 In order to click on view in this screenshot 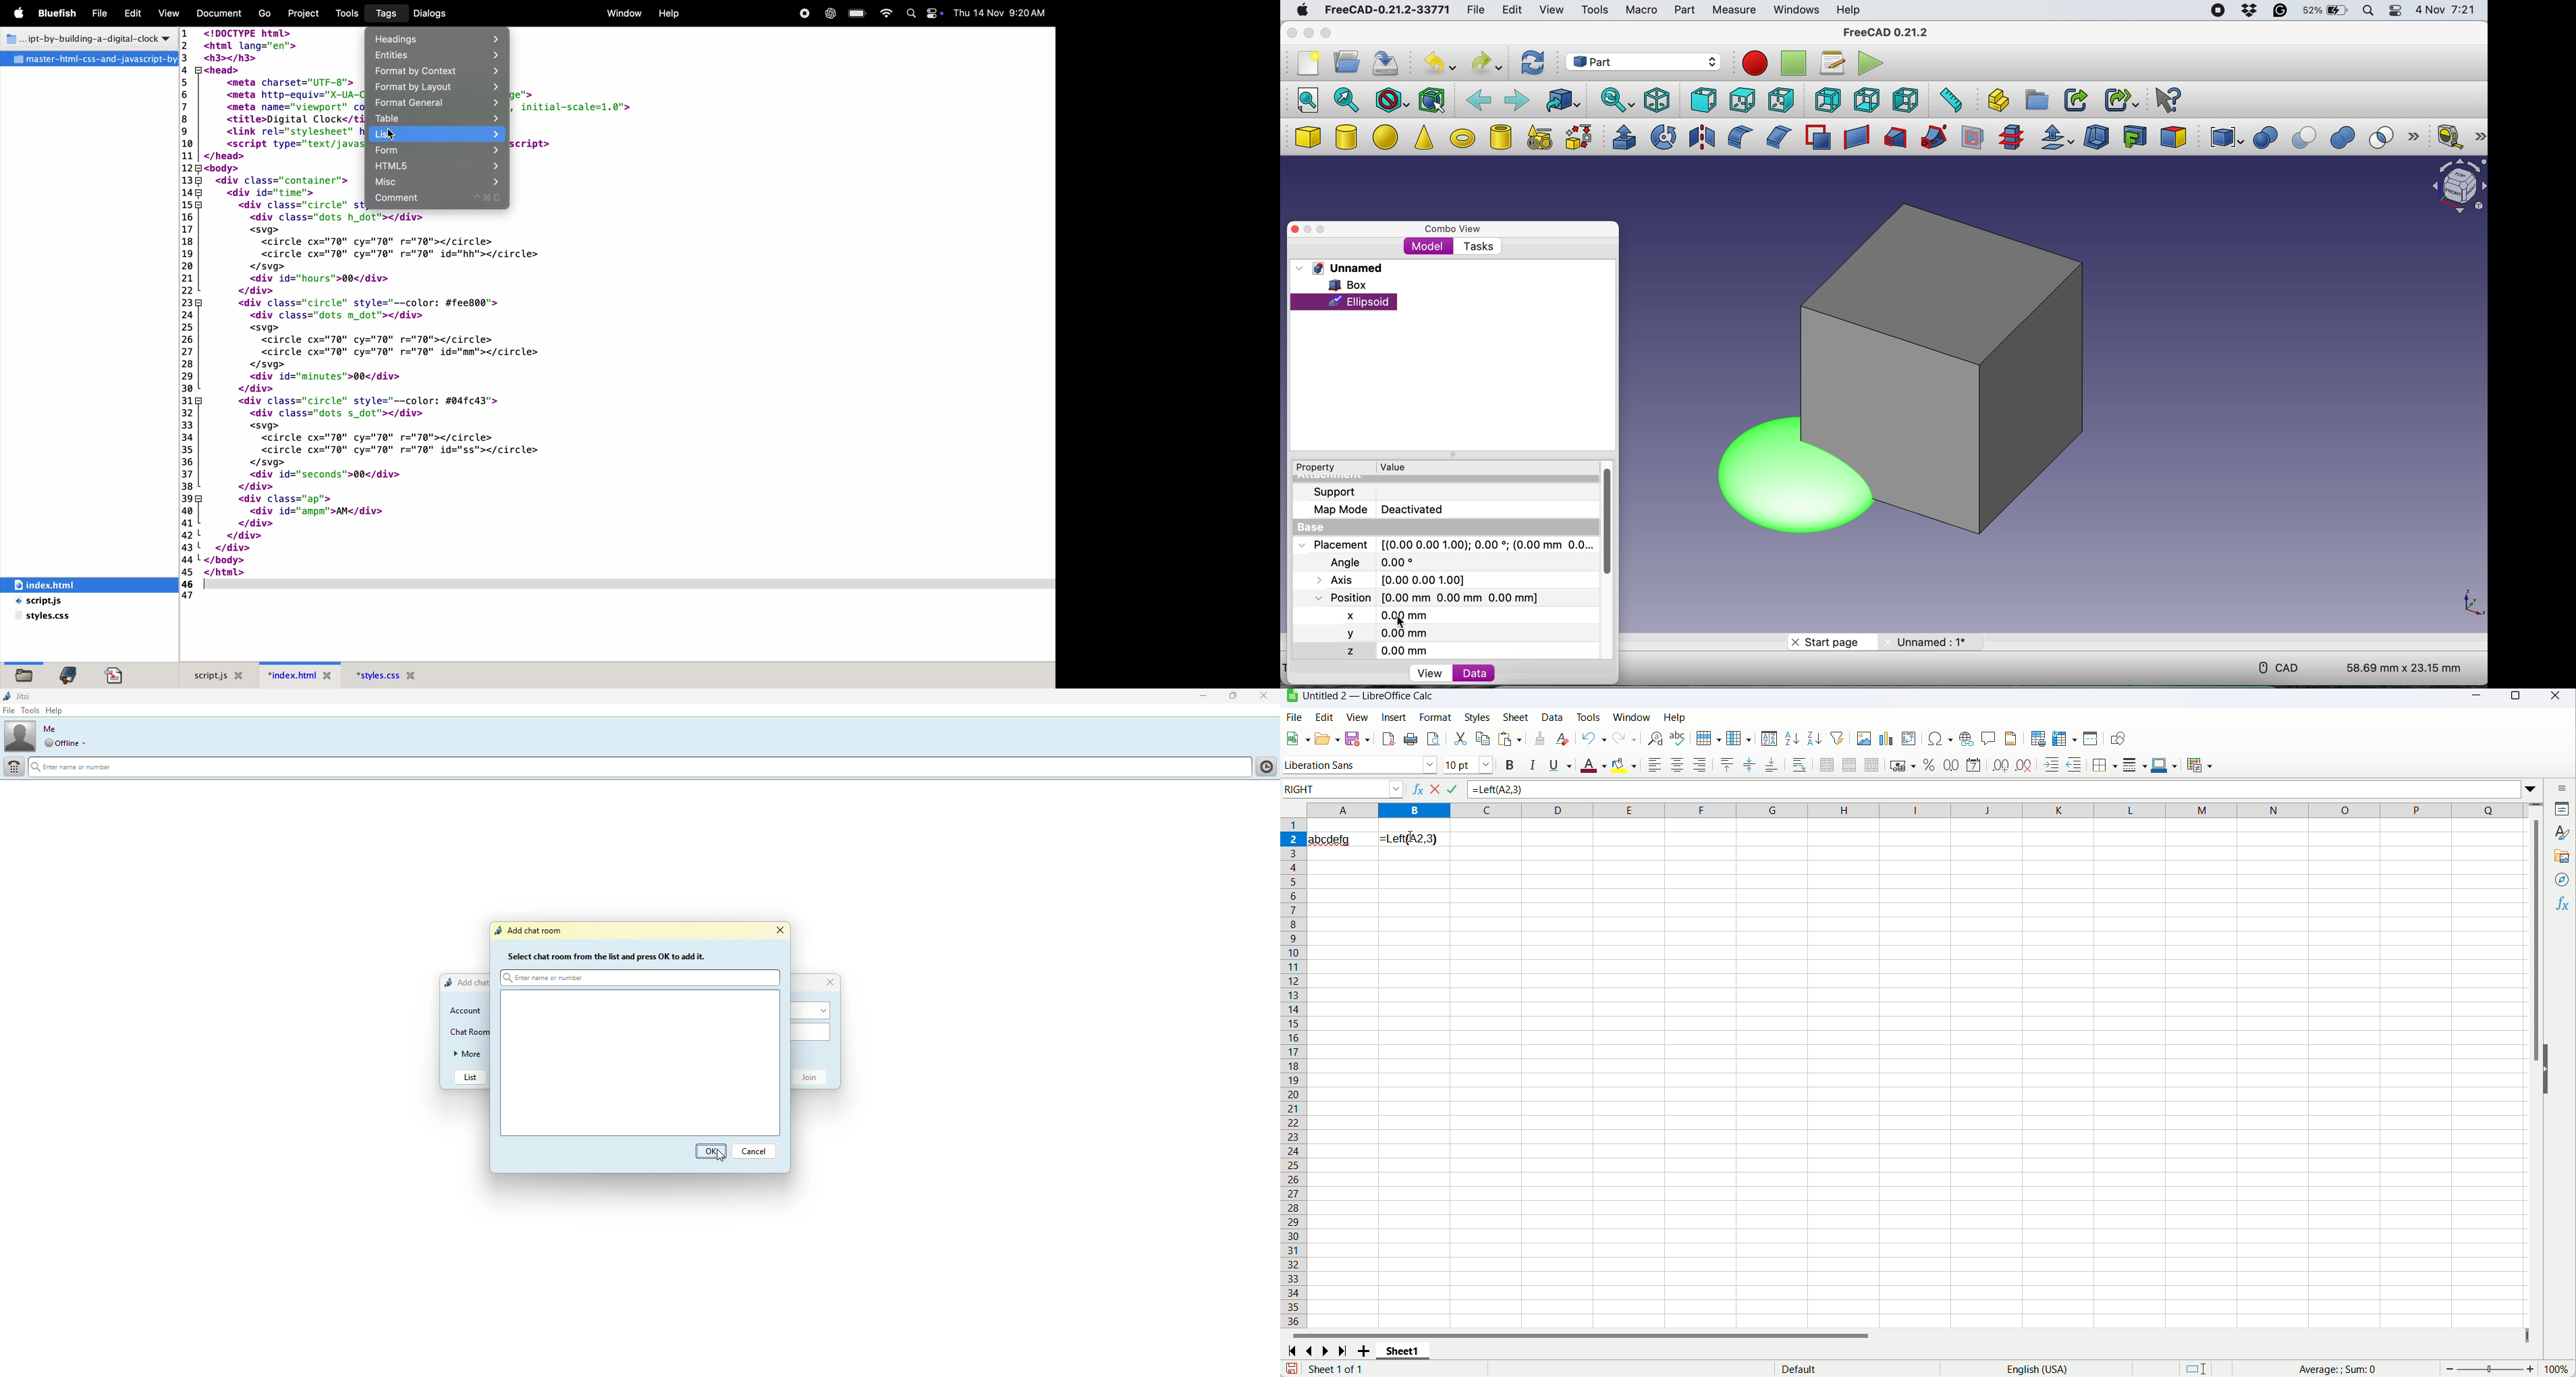, I will do `click(1433, 672)`.